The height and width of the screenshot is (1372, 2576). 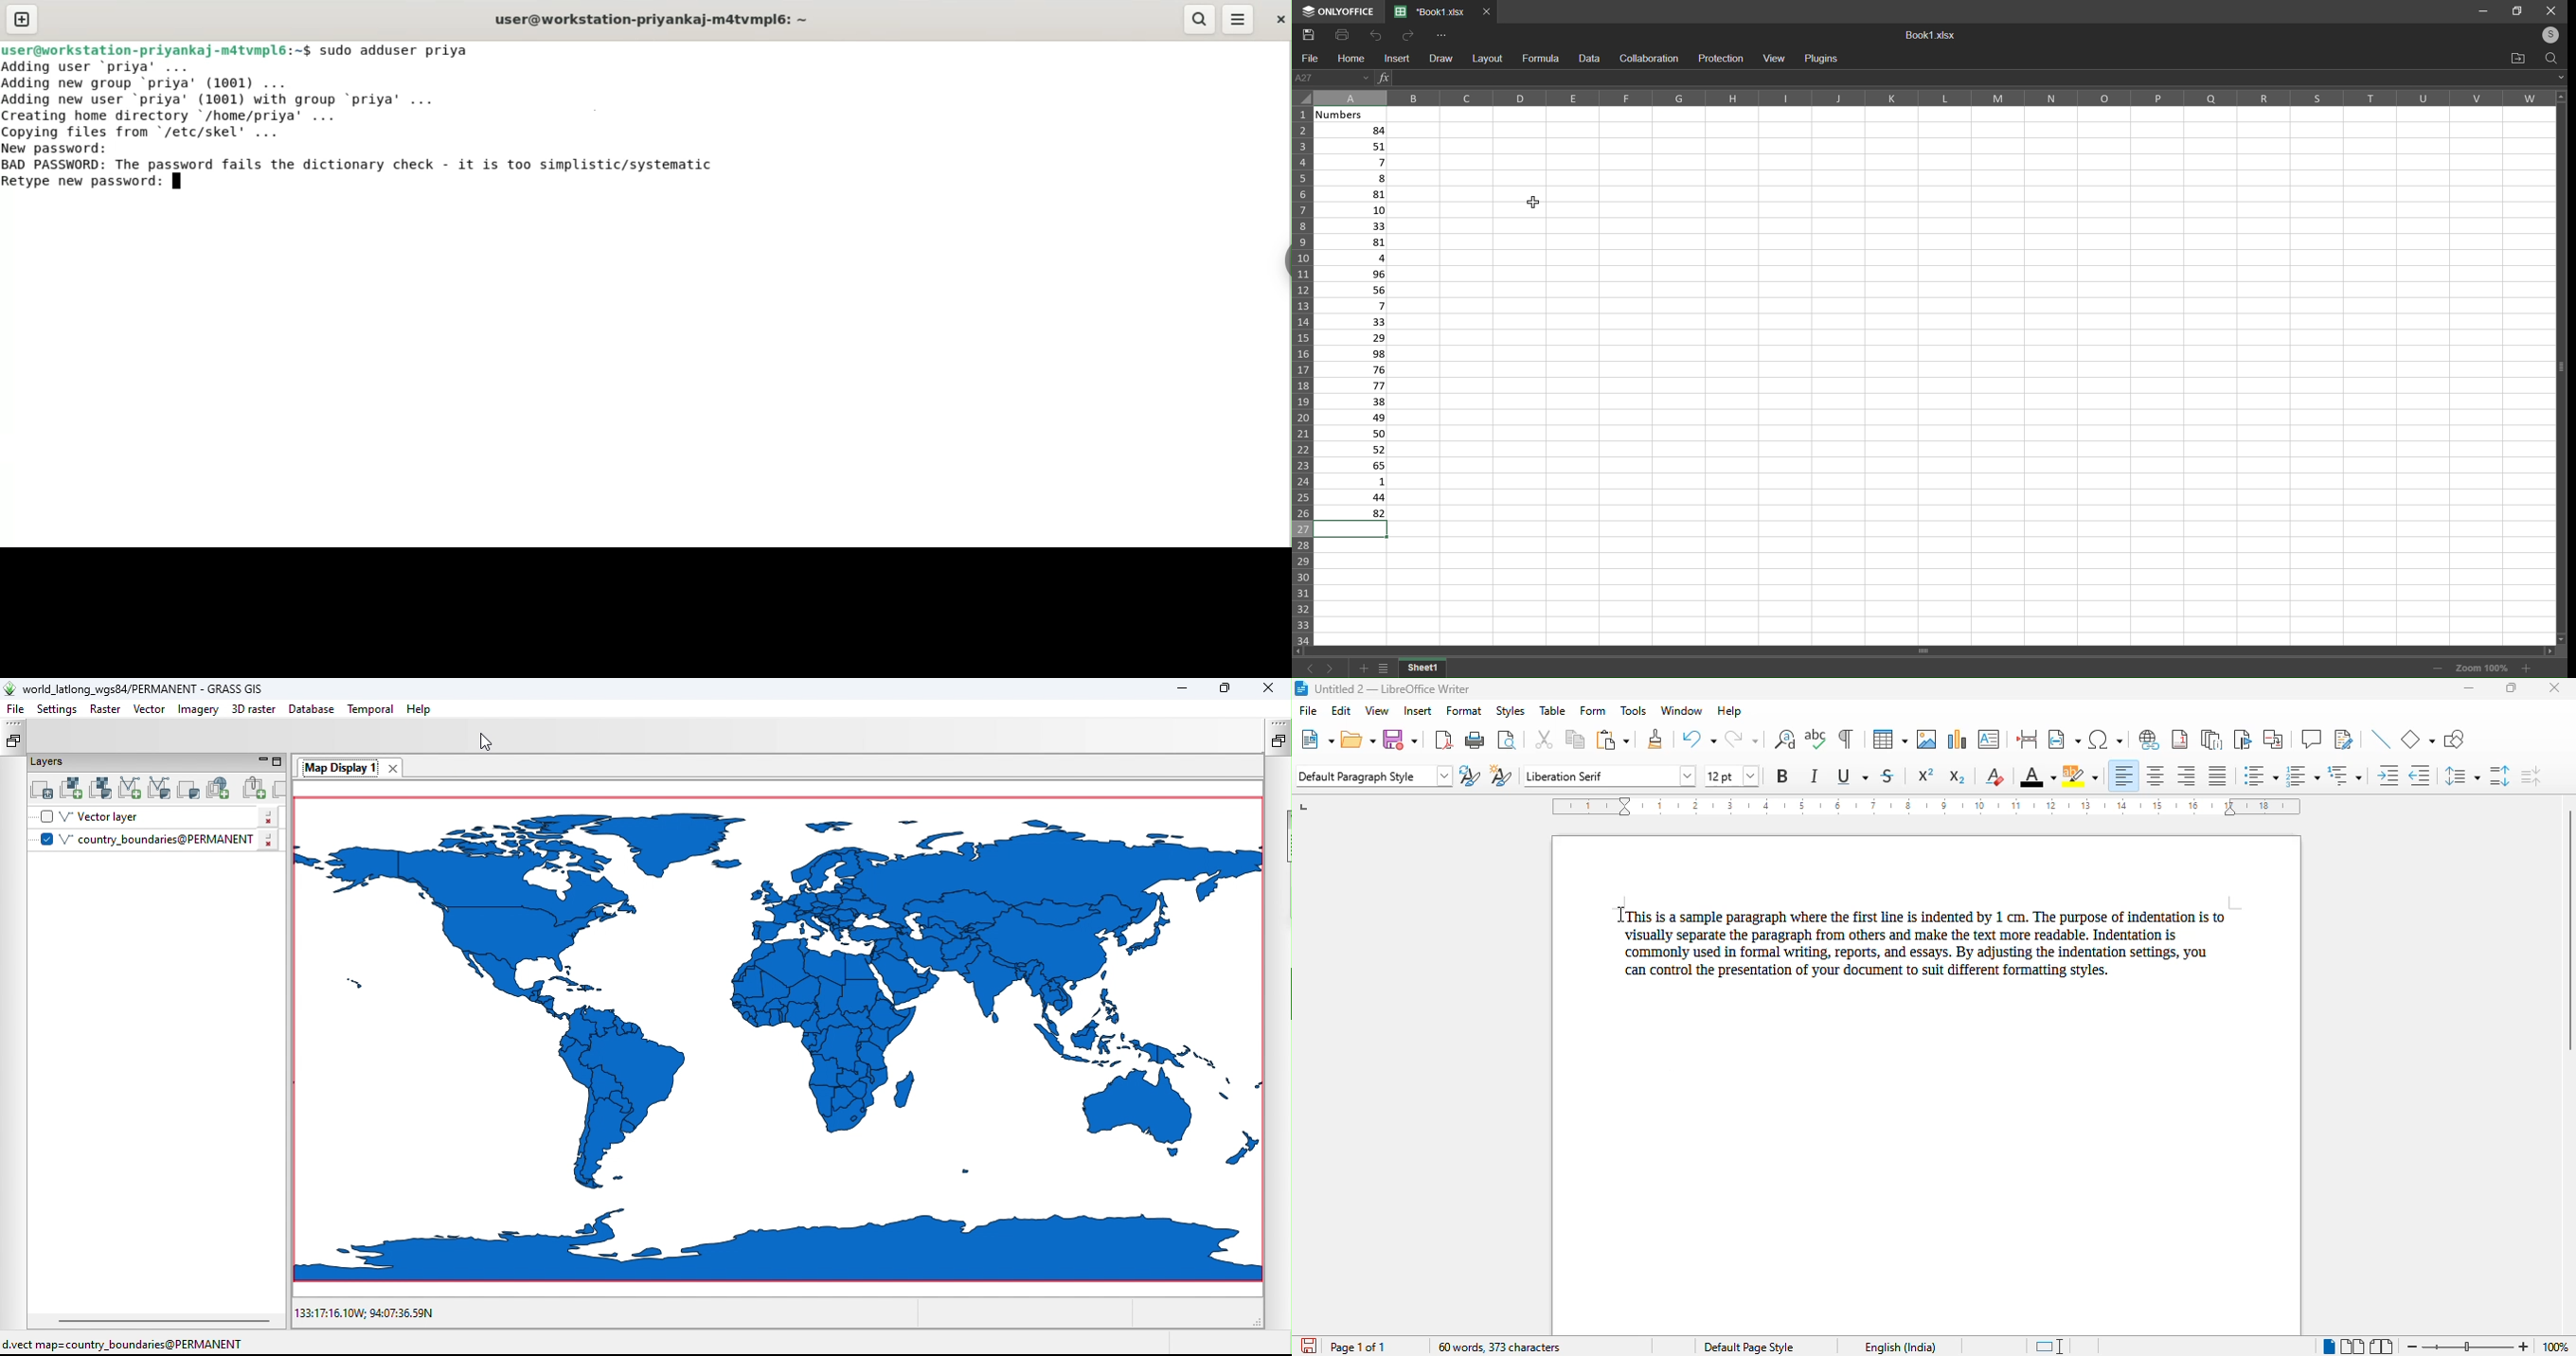 I want to click on clear direct formatting, so click(x=1994, y=776).